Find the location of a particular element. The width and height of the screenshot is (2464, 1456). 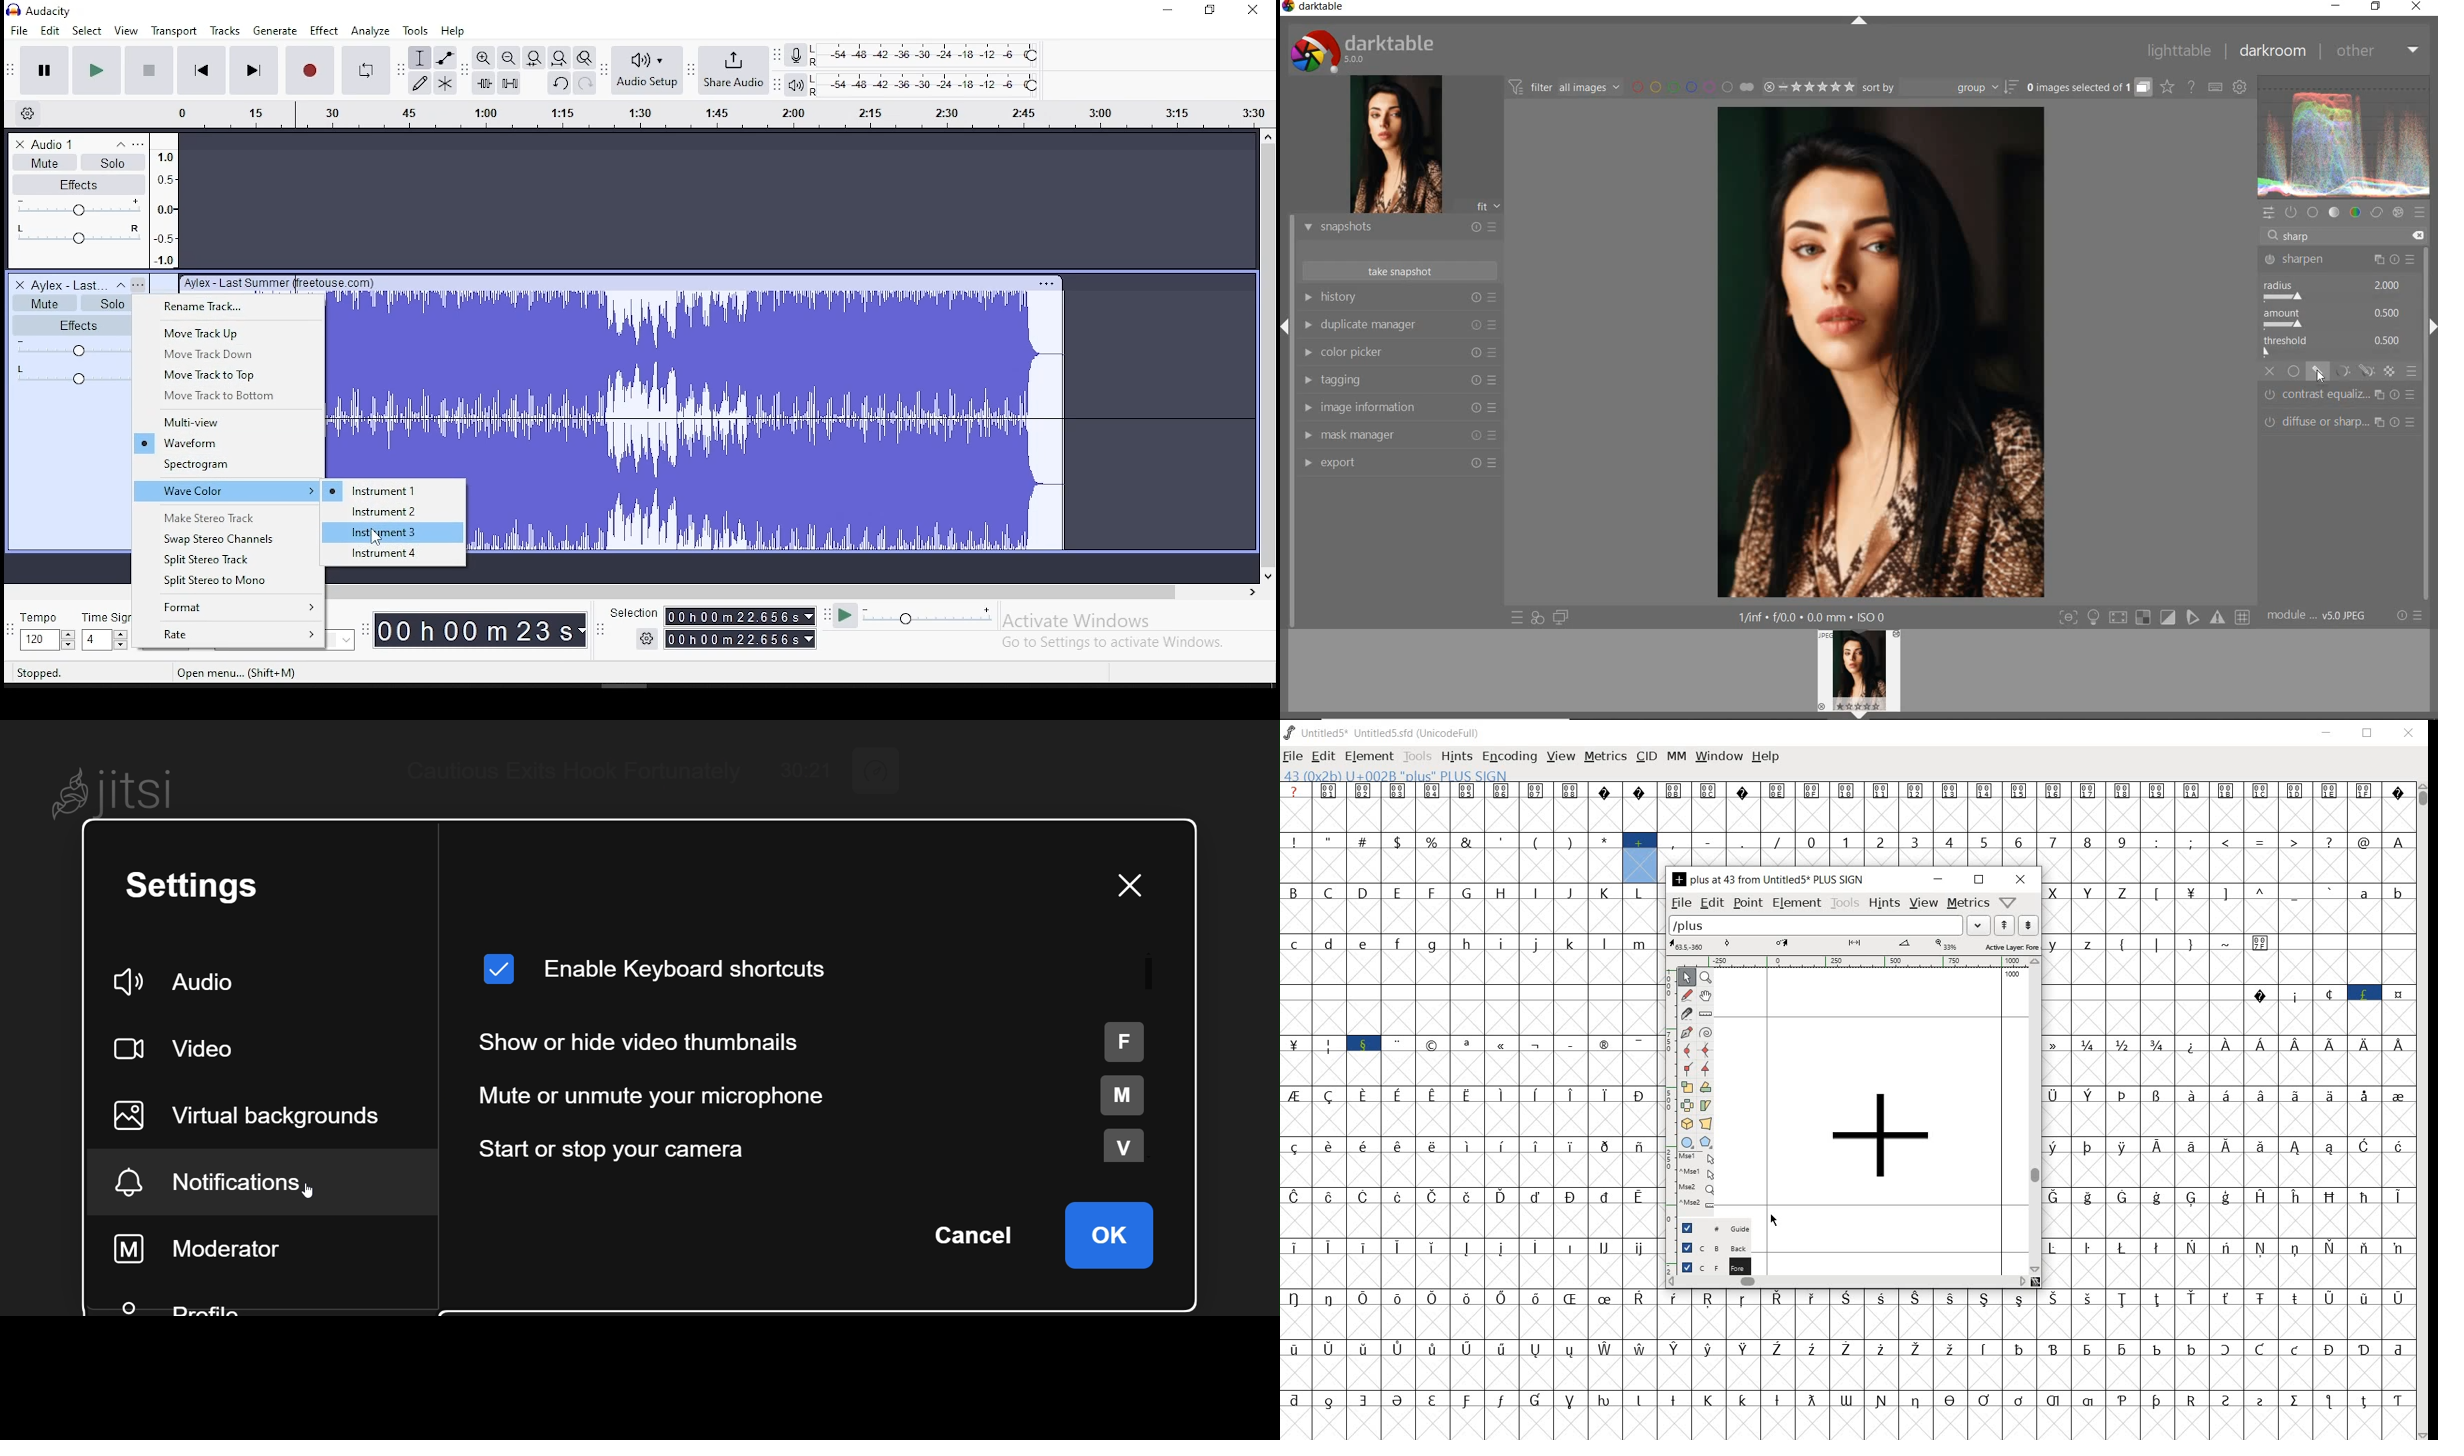

make stereo track is located at coordinates (227, 515).